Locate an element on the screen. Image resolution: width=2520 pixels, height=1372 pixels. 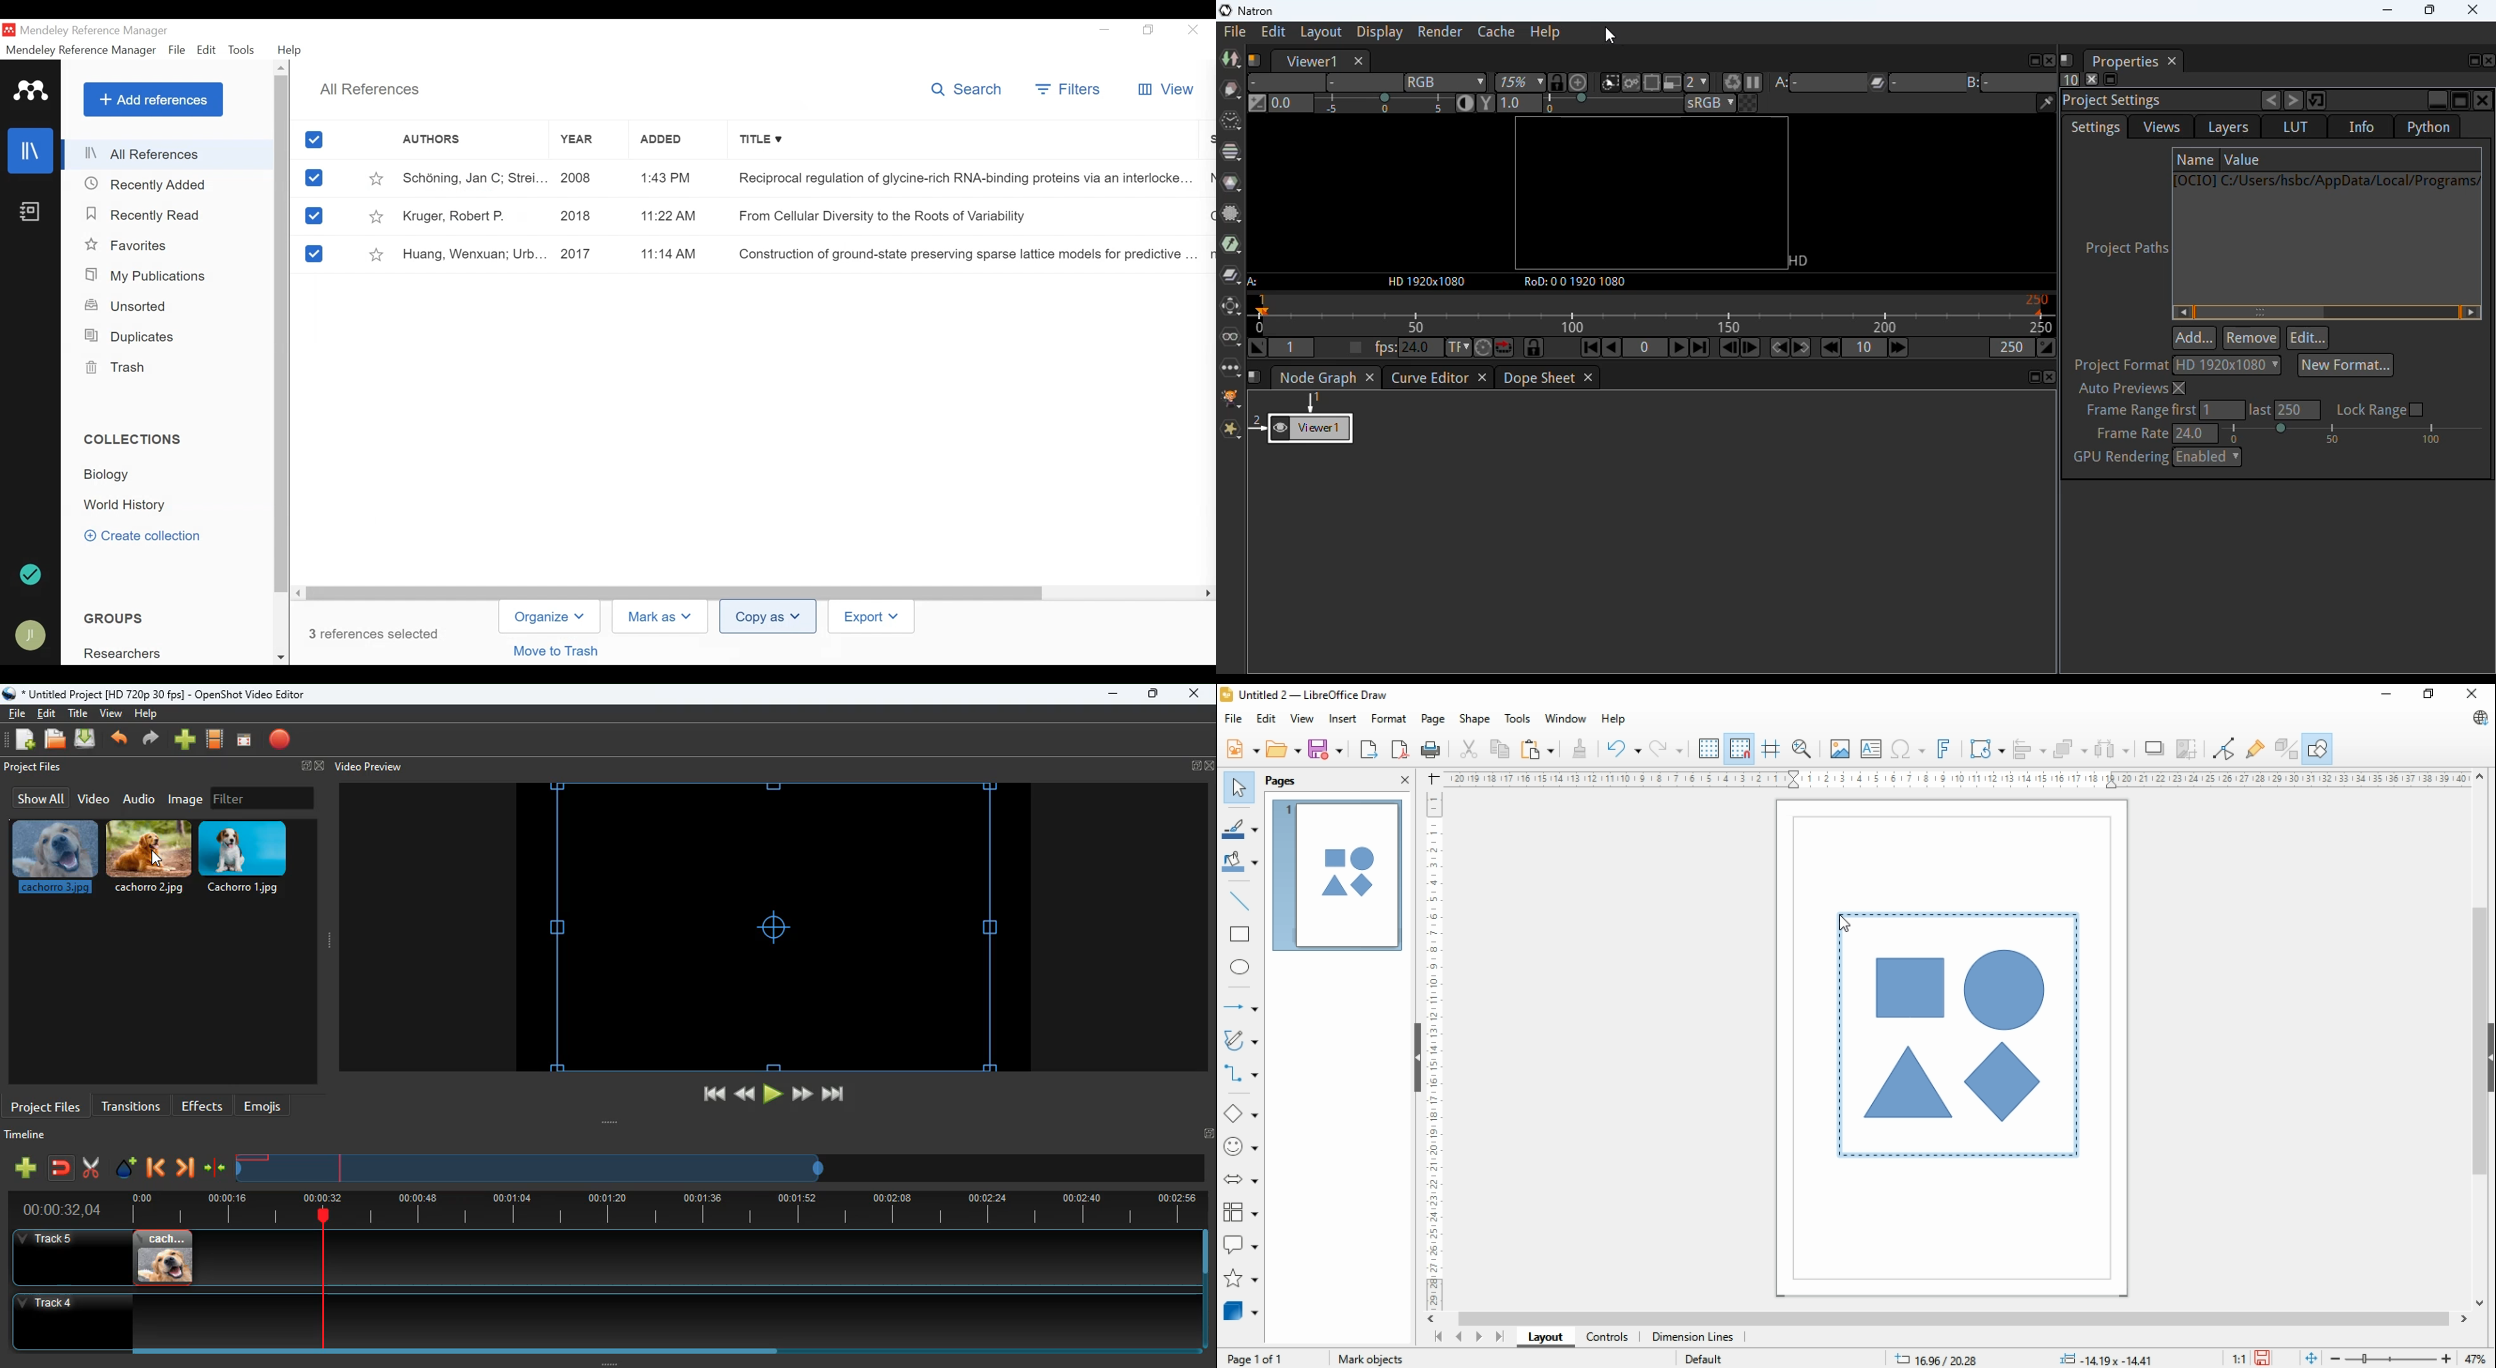
pan and zoom is located at coordinates (1803, 748).